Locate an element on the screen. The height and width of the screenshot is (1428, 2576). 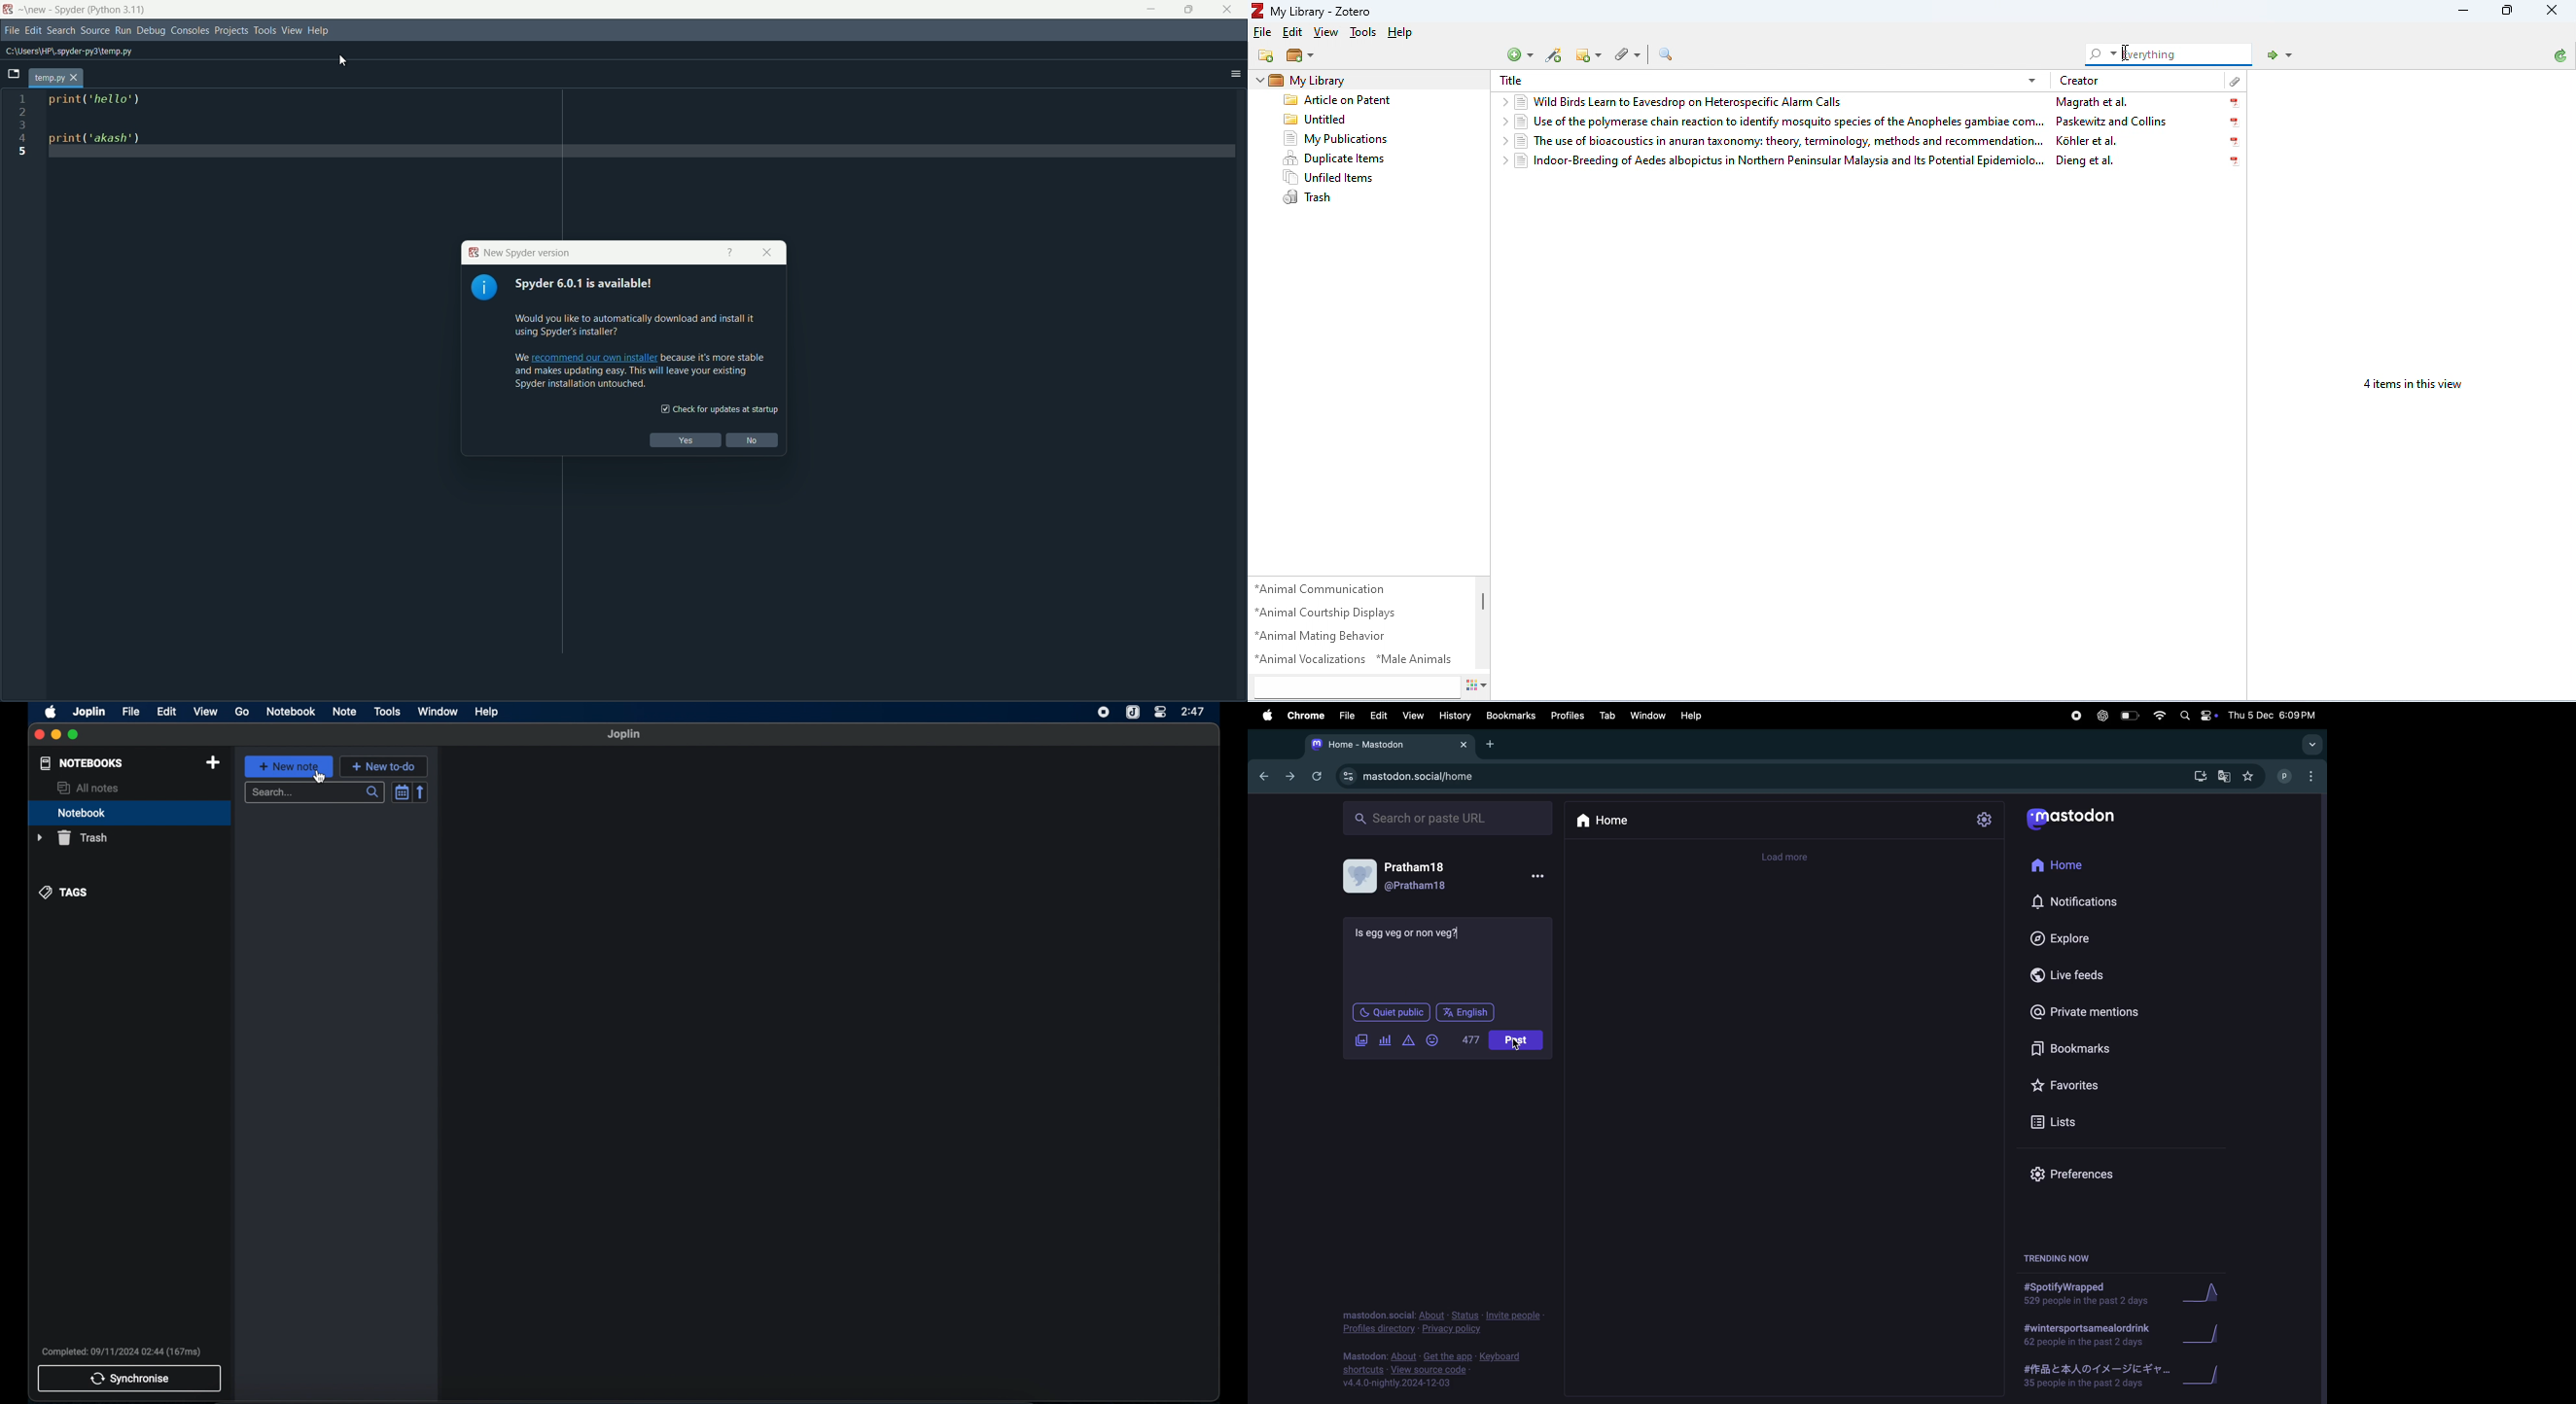
mastodonsocial url is located at coordinates (1410, 776).